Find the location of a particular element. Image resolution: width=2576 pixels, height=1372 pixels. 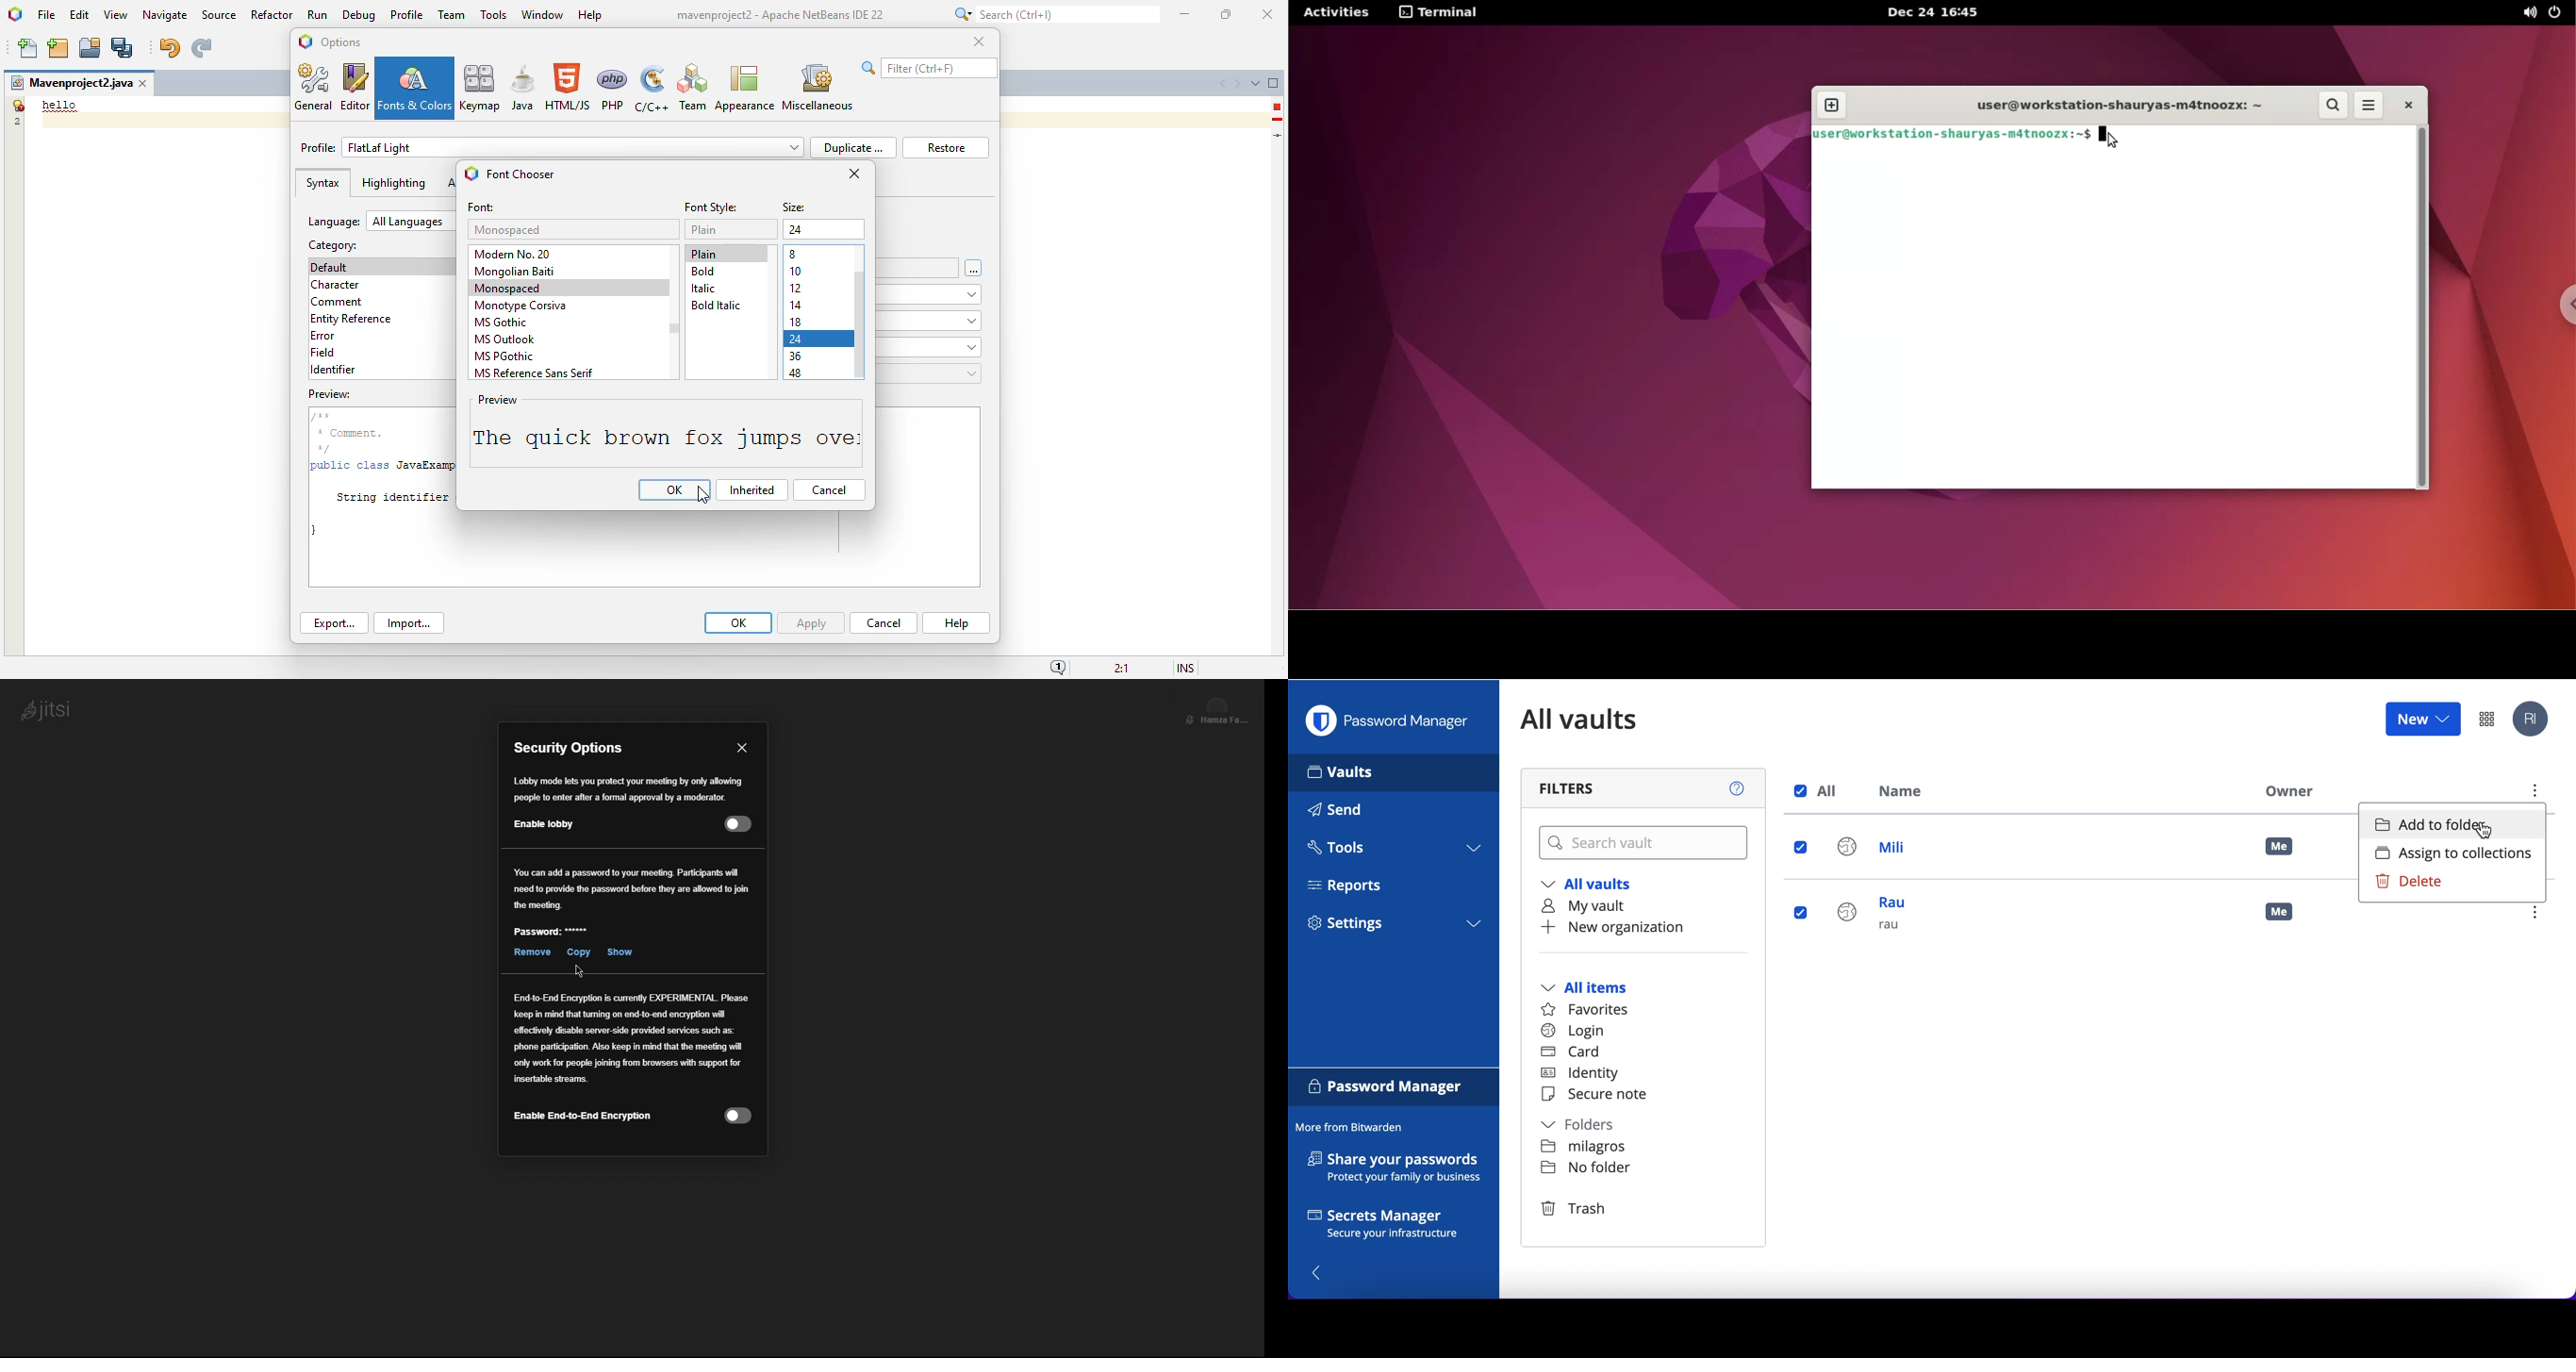

size 24 selected is located at coordinates (816, 338).